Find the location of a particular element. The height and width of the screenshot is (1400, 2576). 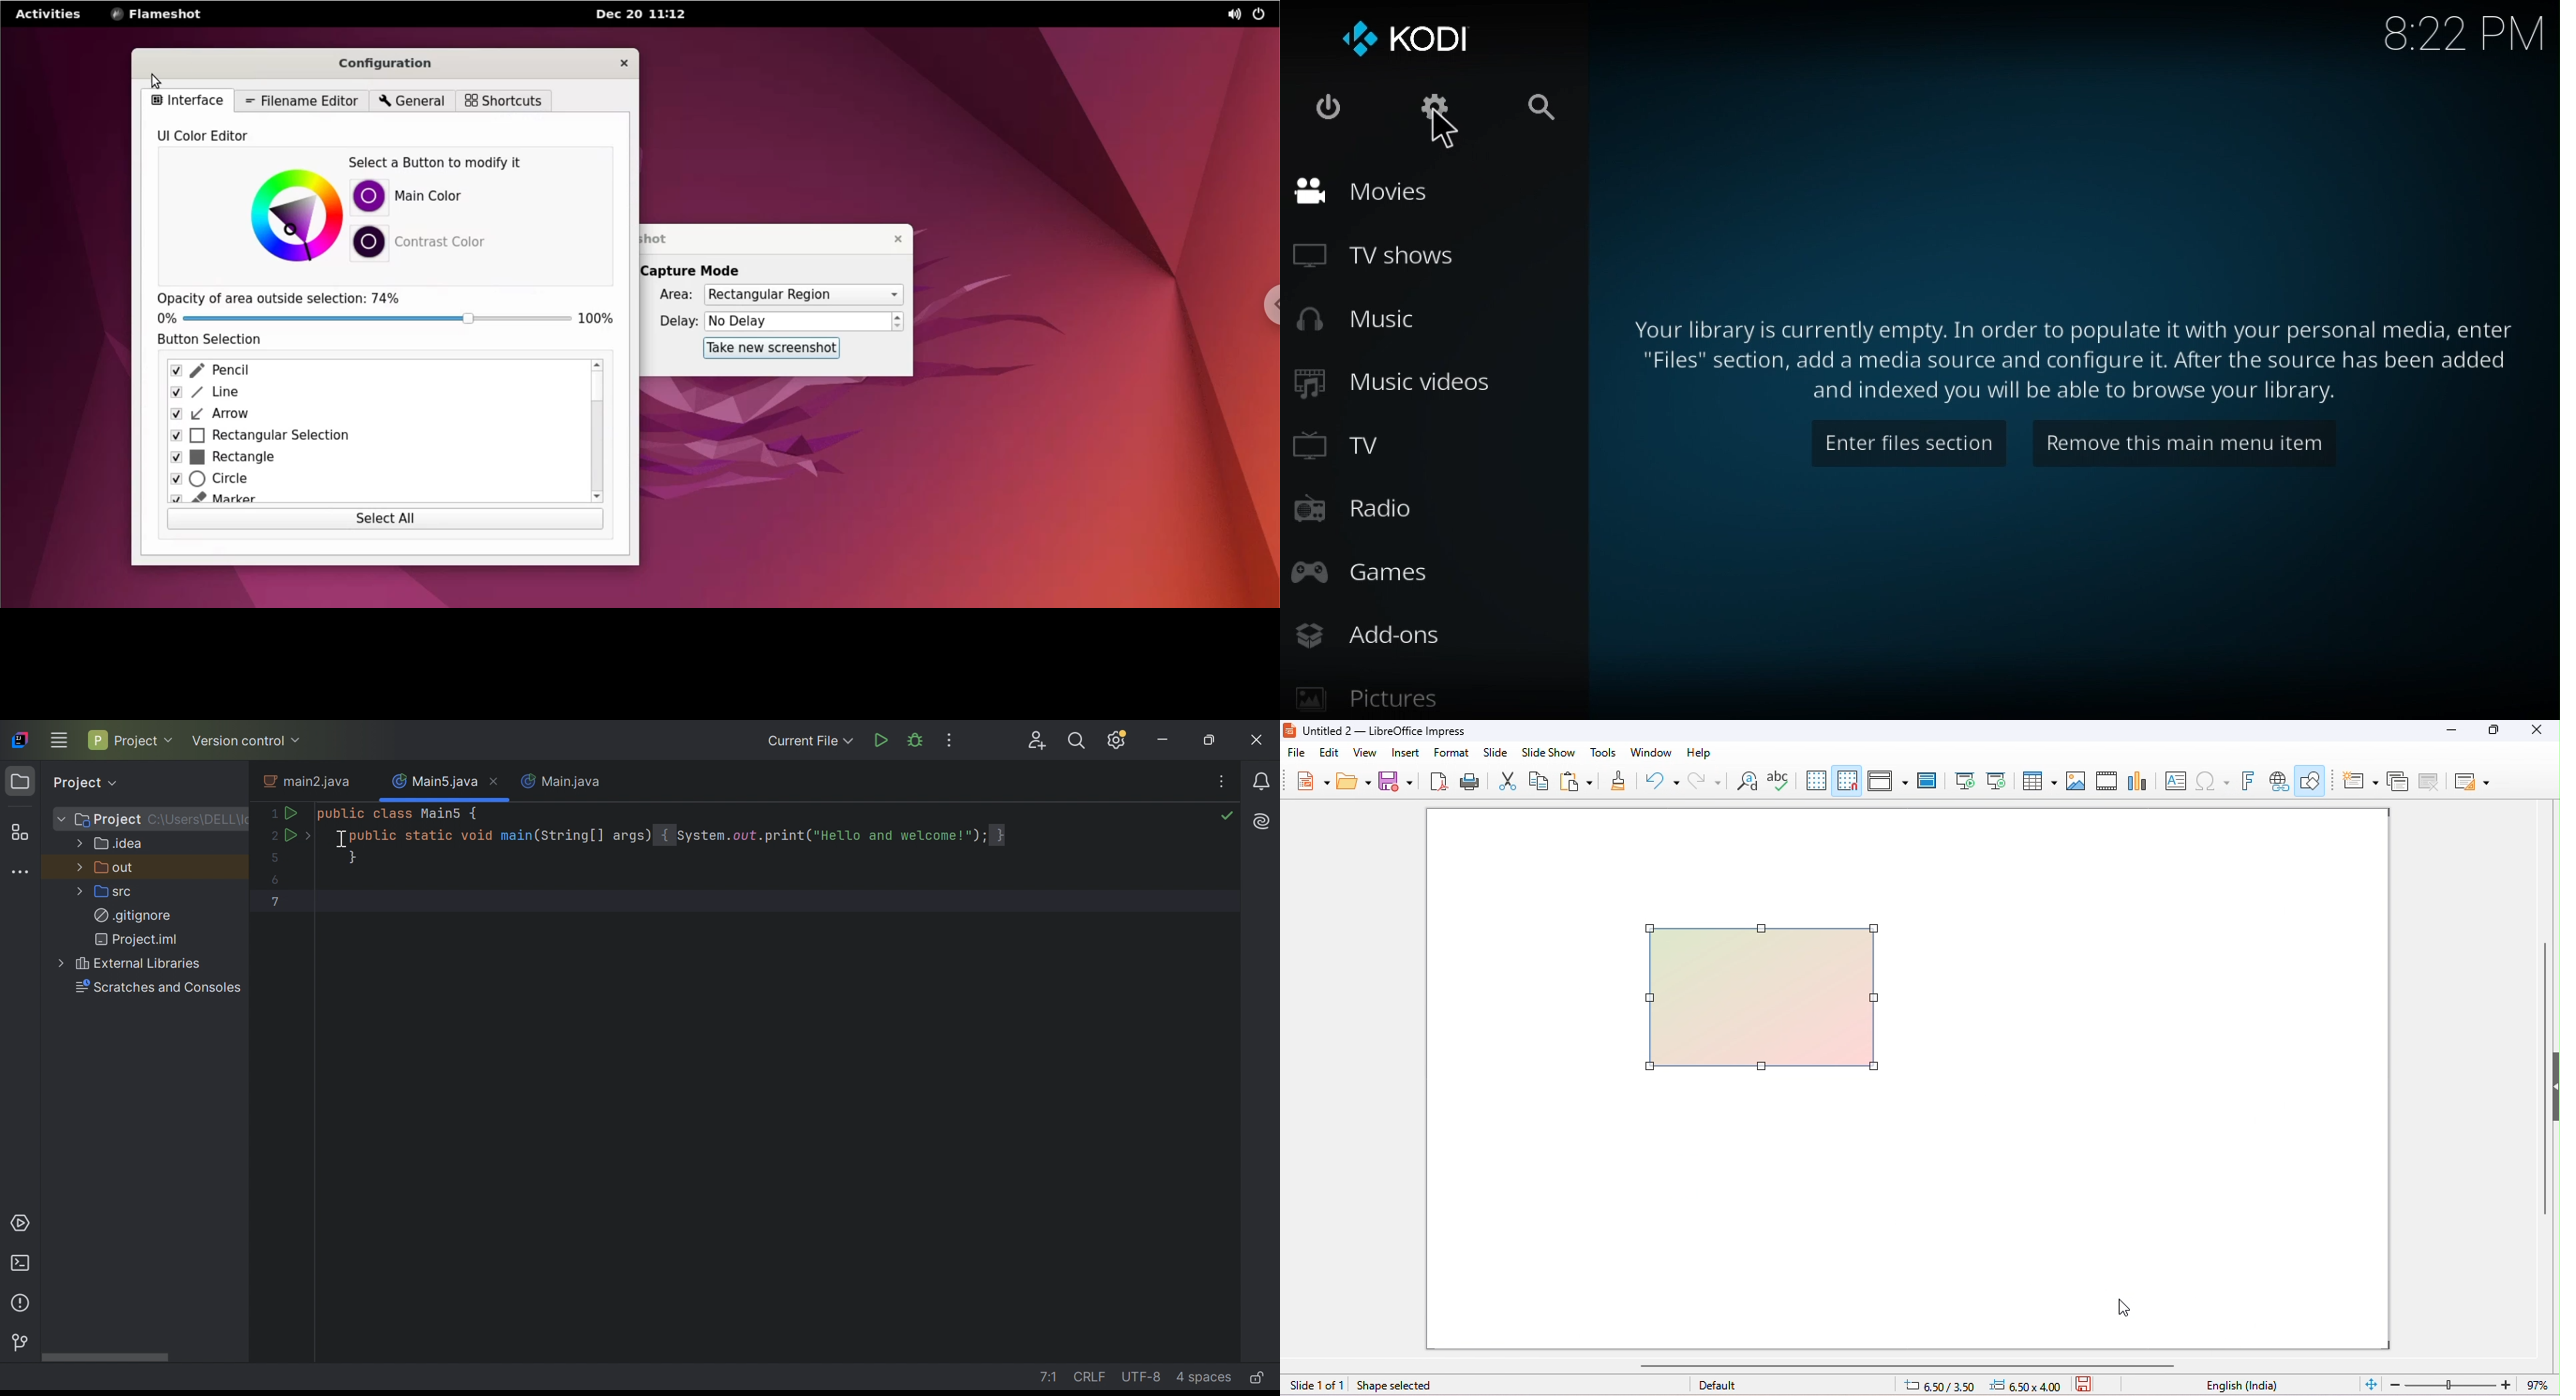

time is located at coordinates (2463, 32).